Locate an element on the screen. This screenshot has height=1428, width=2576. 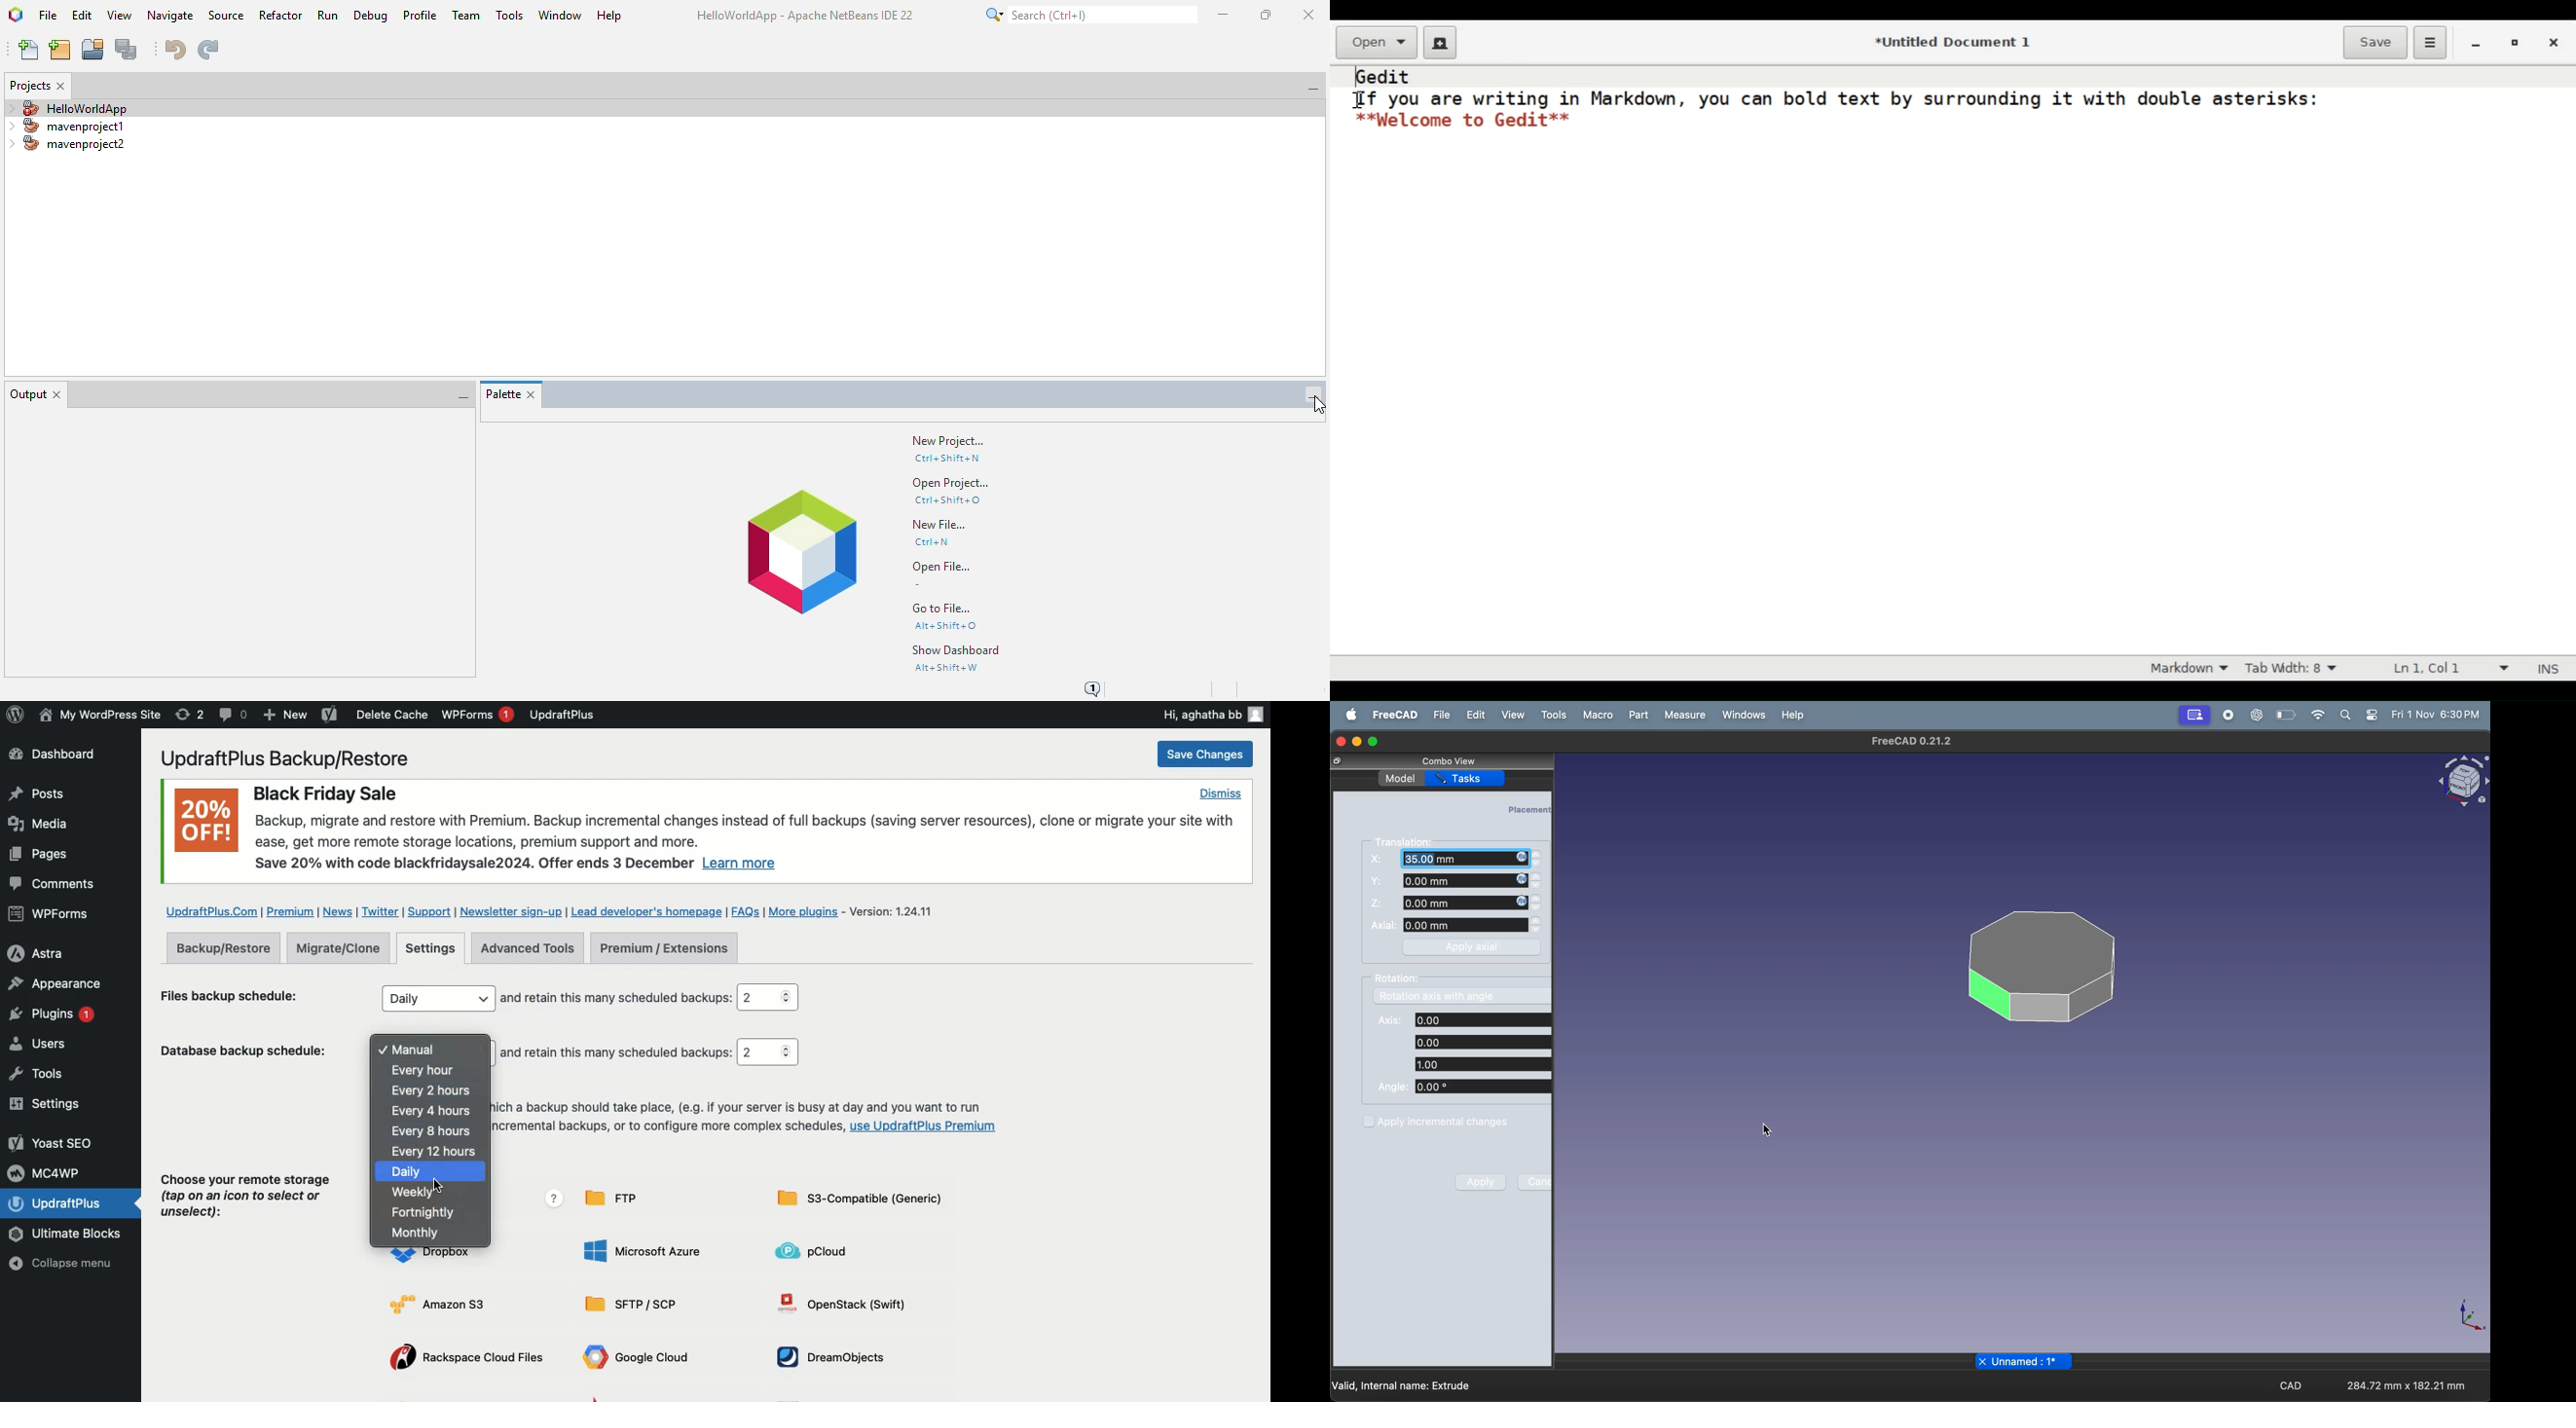
edit is located at coordinates (82, 15).